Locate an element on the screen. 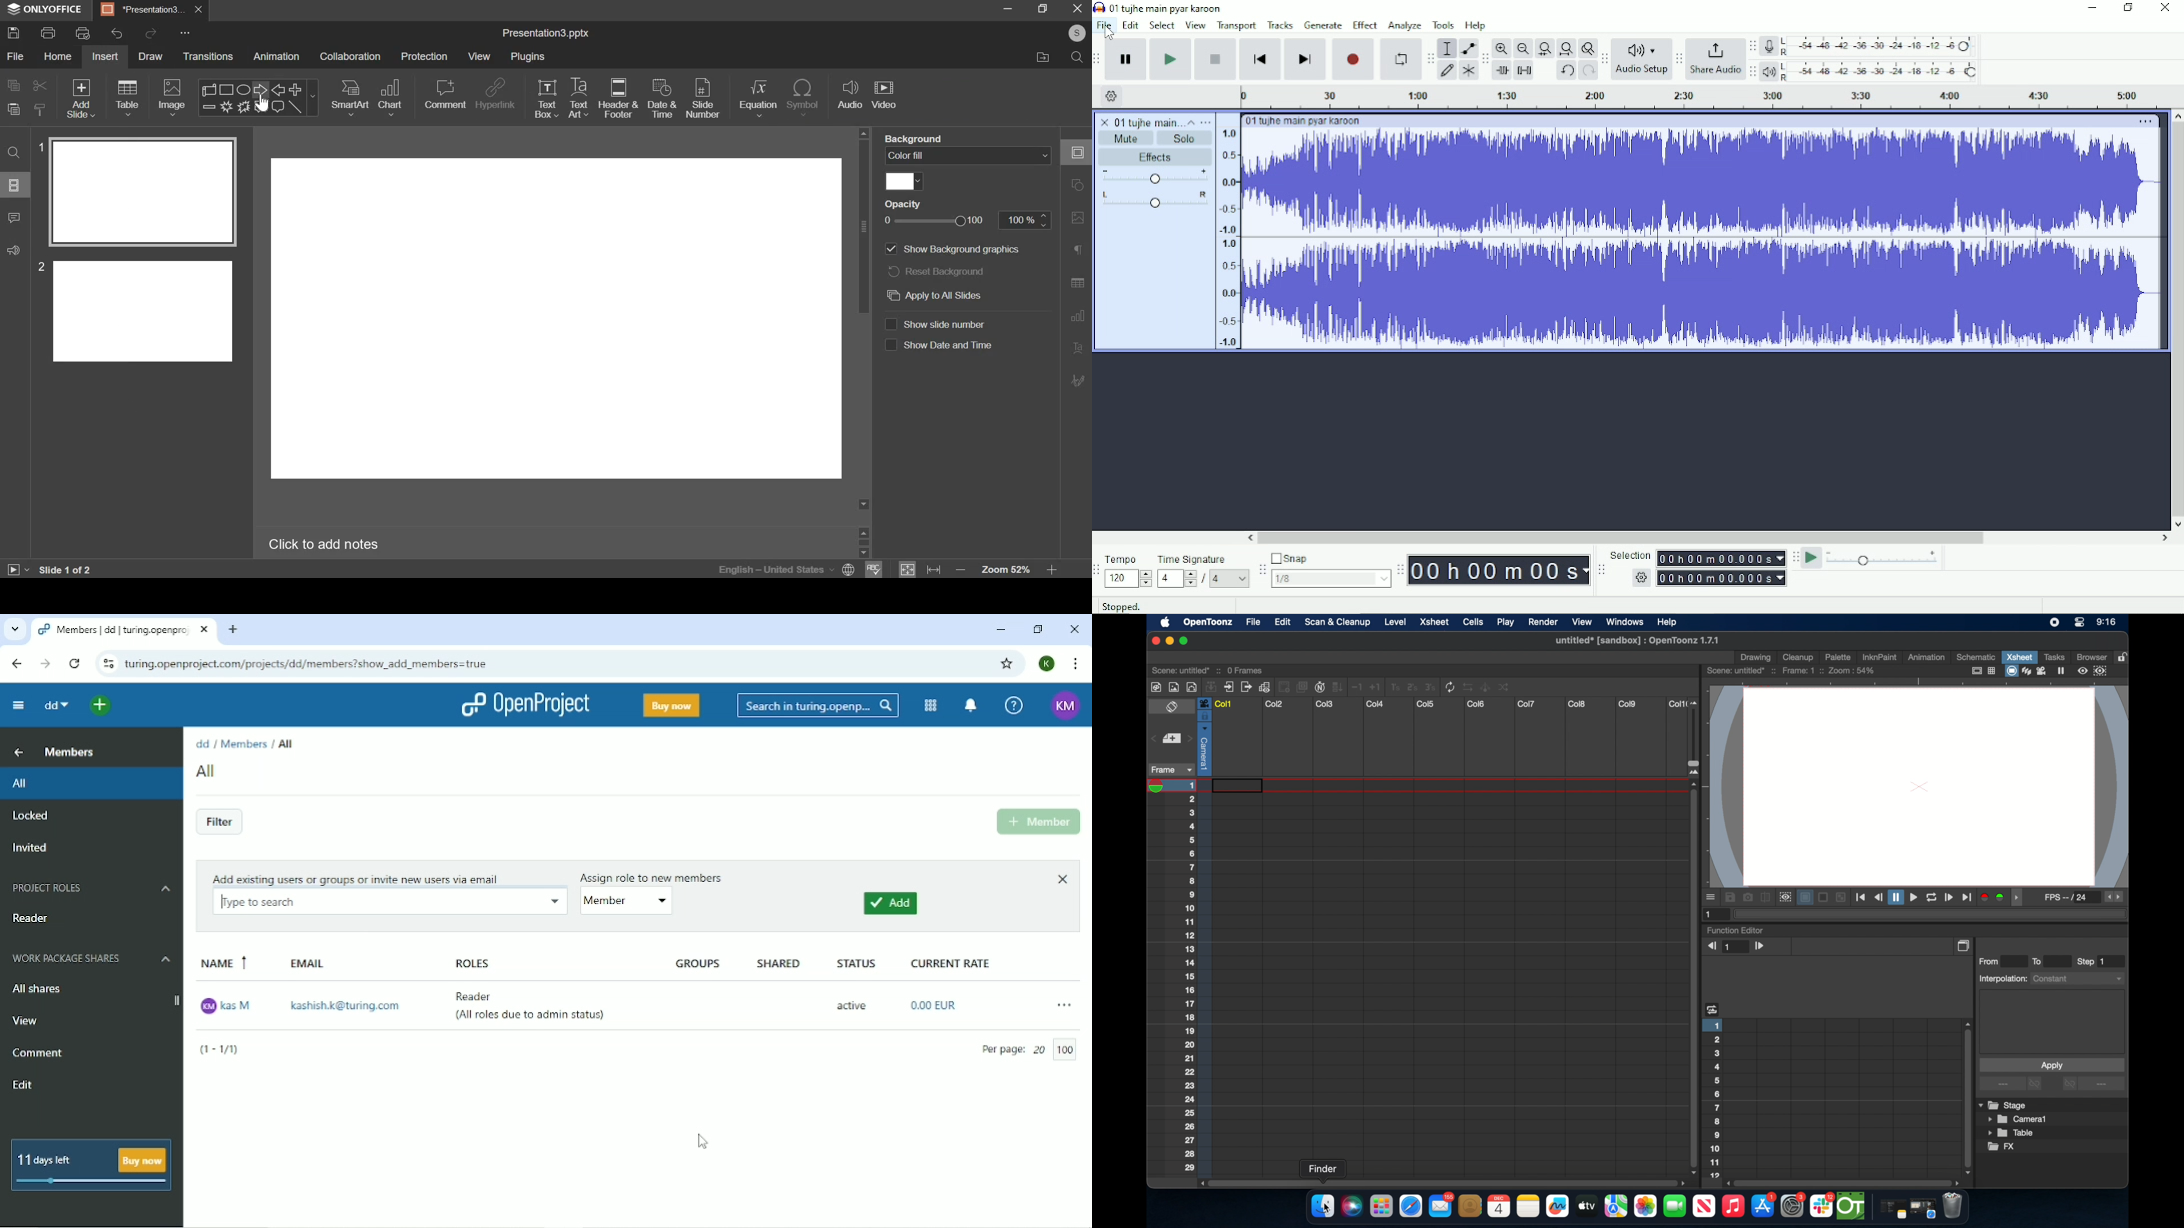 The height and width of the screenshot is (1232, 2184). zoom 52% is located at coordinates (1005, 570).